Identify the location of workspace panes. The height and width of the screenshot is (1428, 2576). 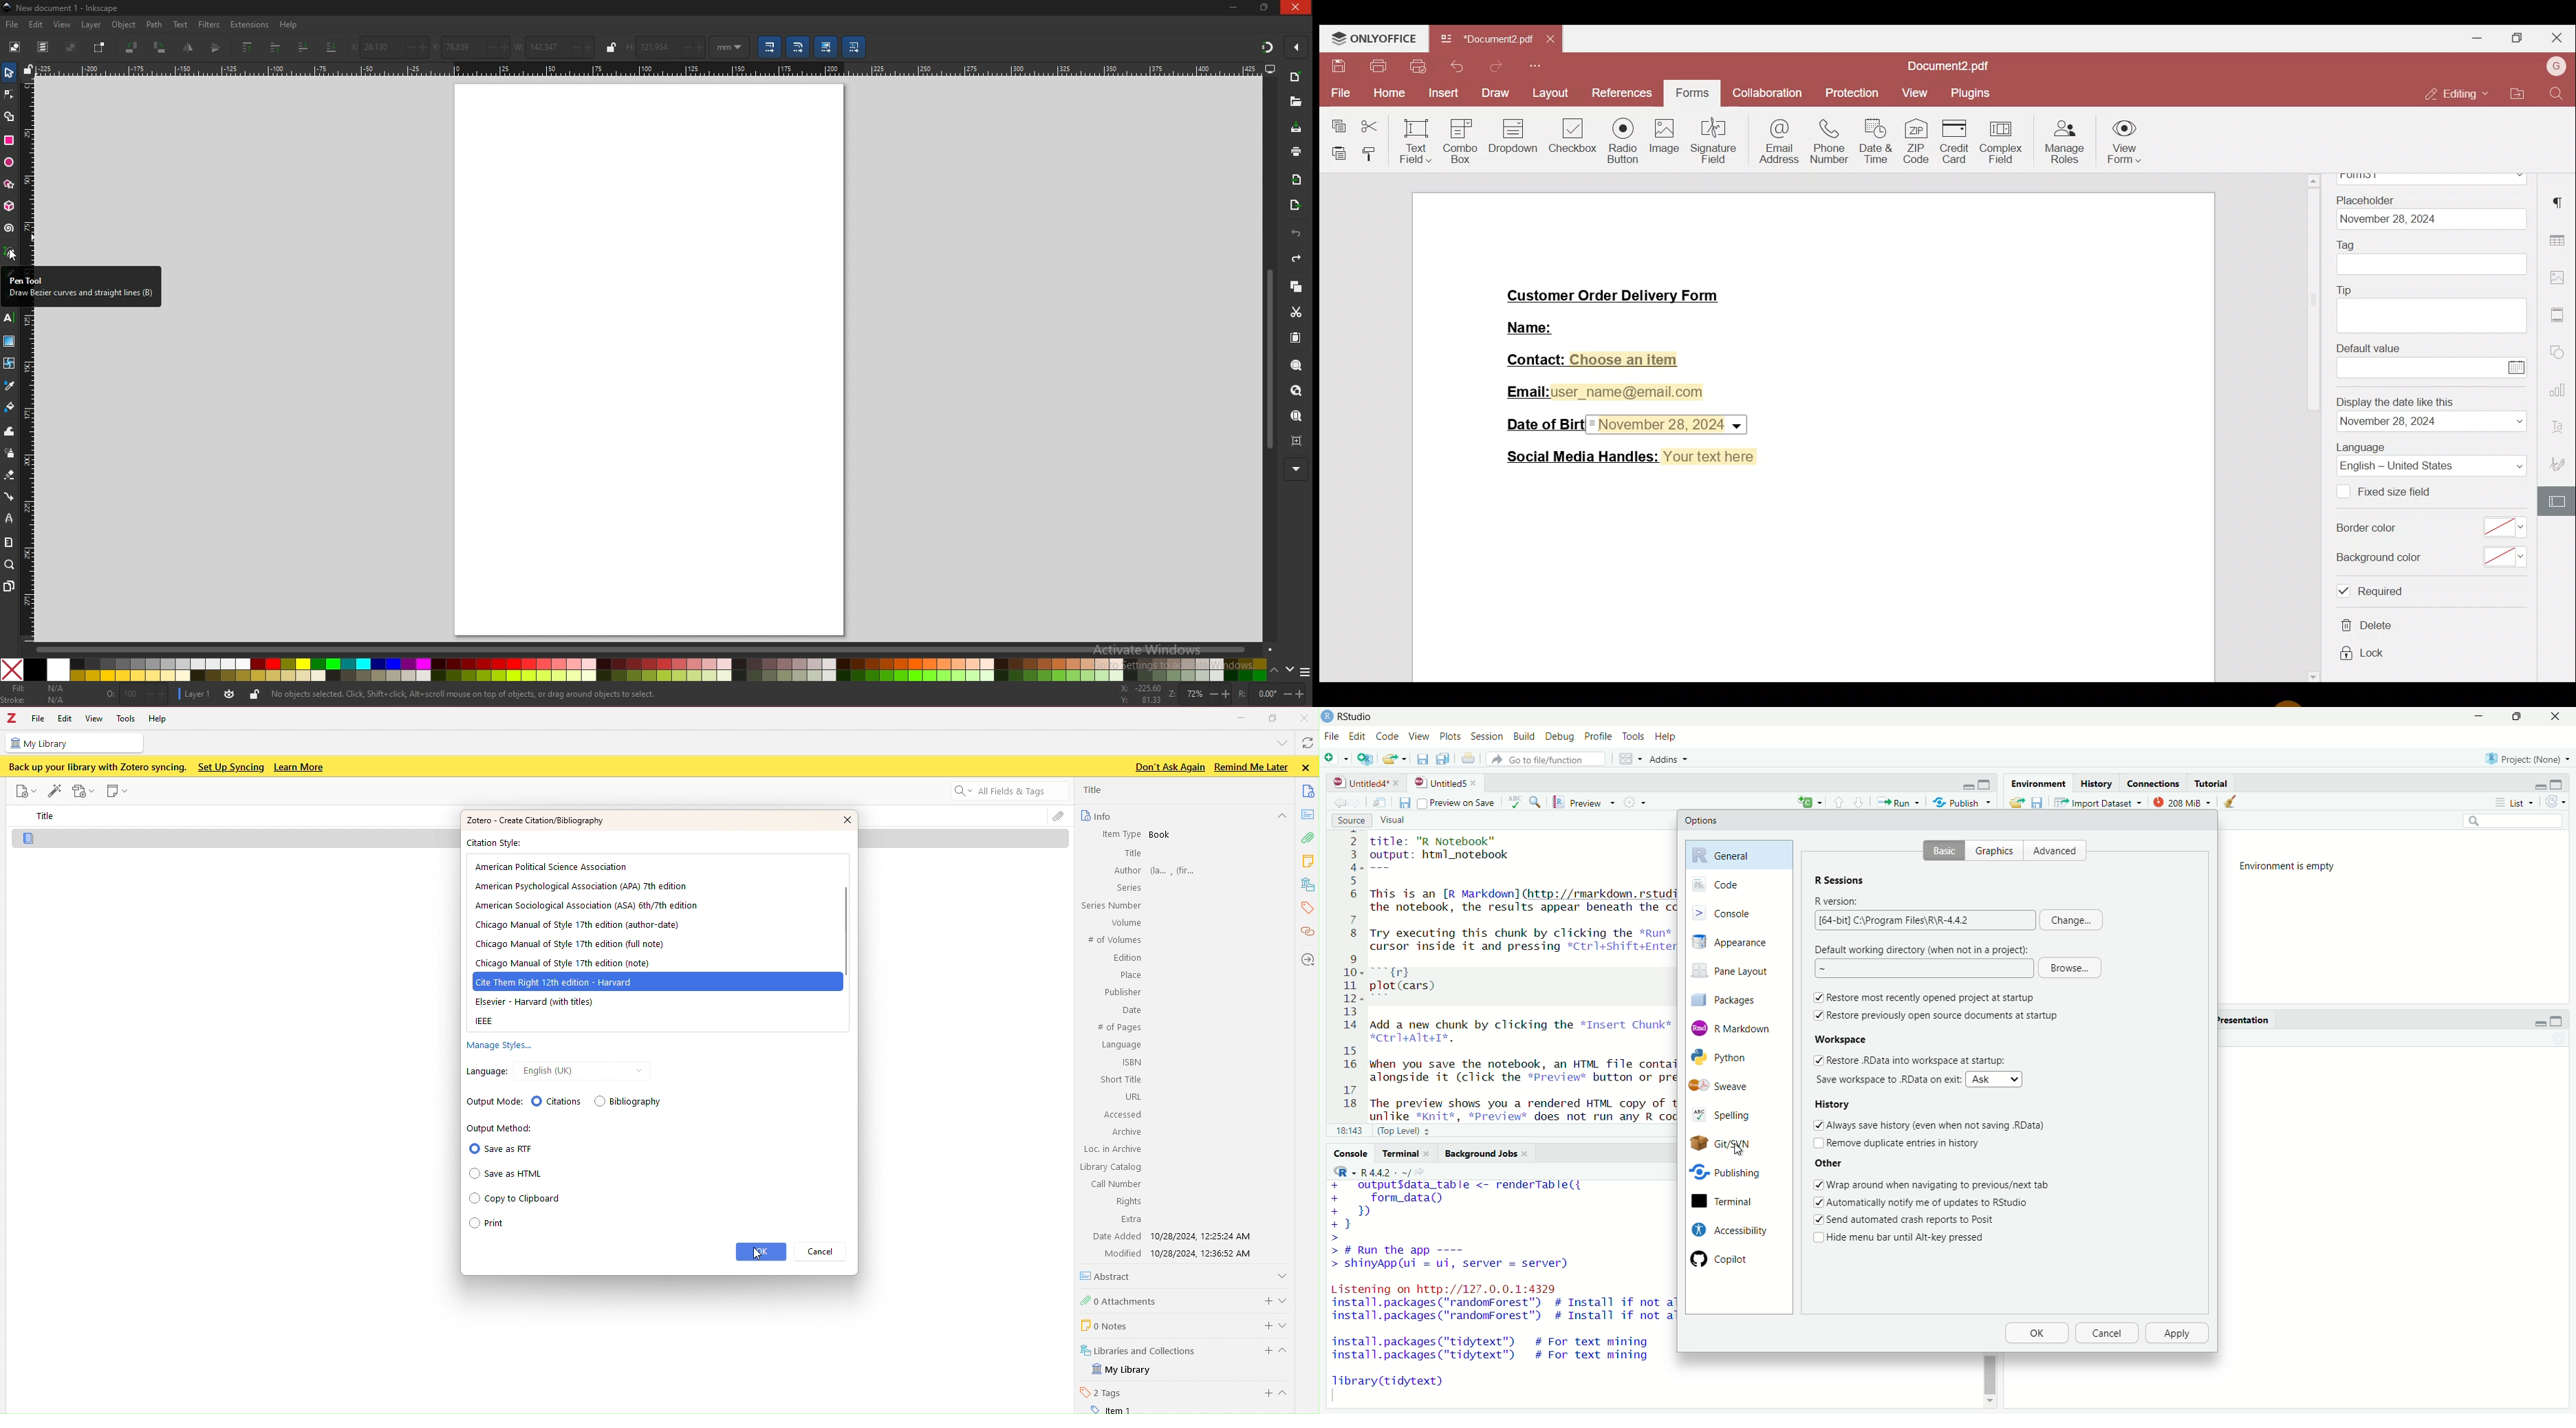
(1632, 759).